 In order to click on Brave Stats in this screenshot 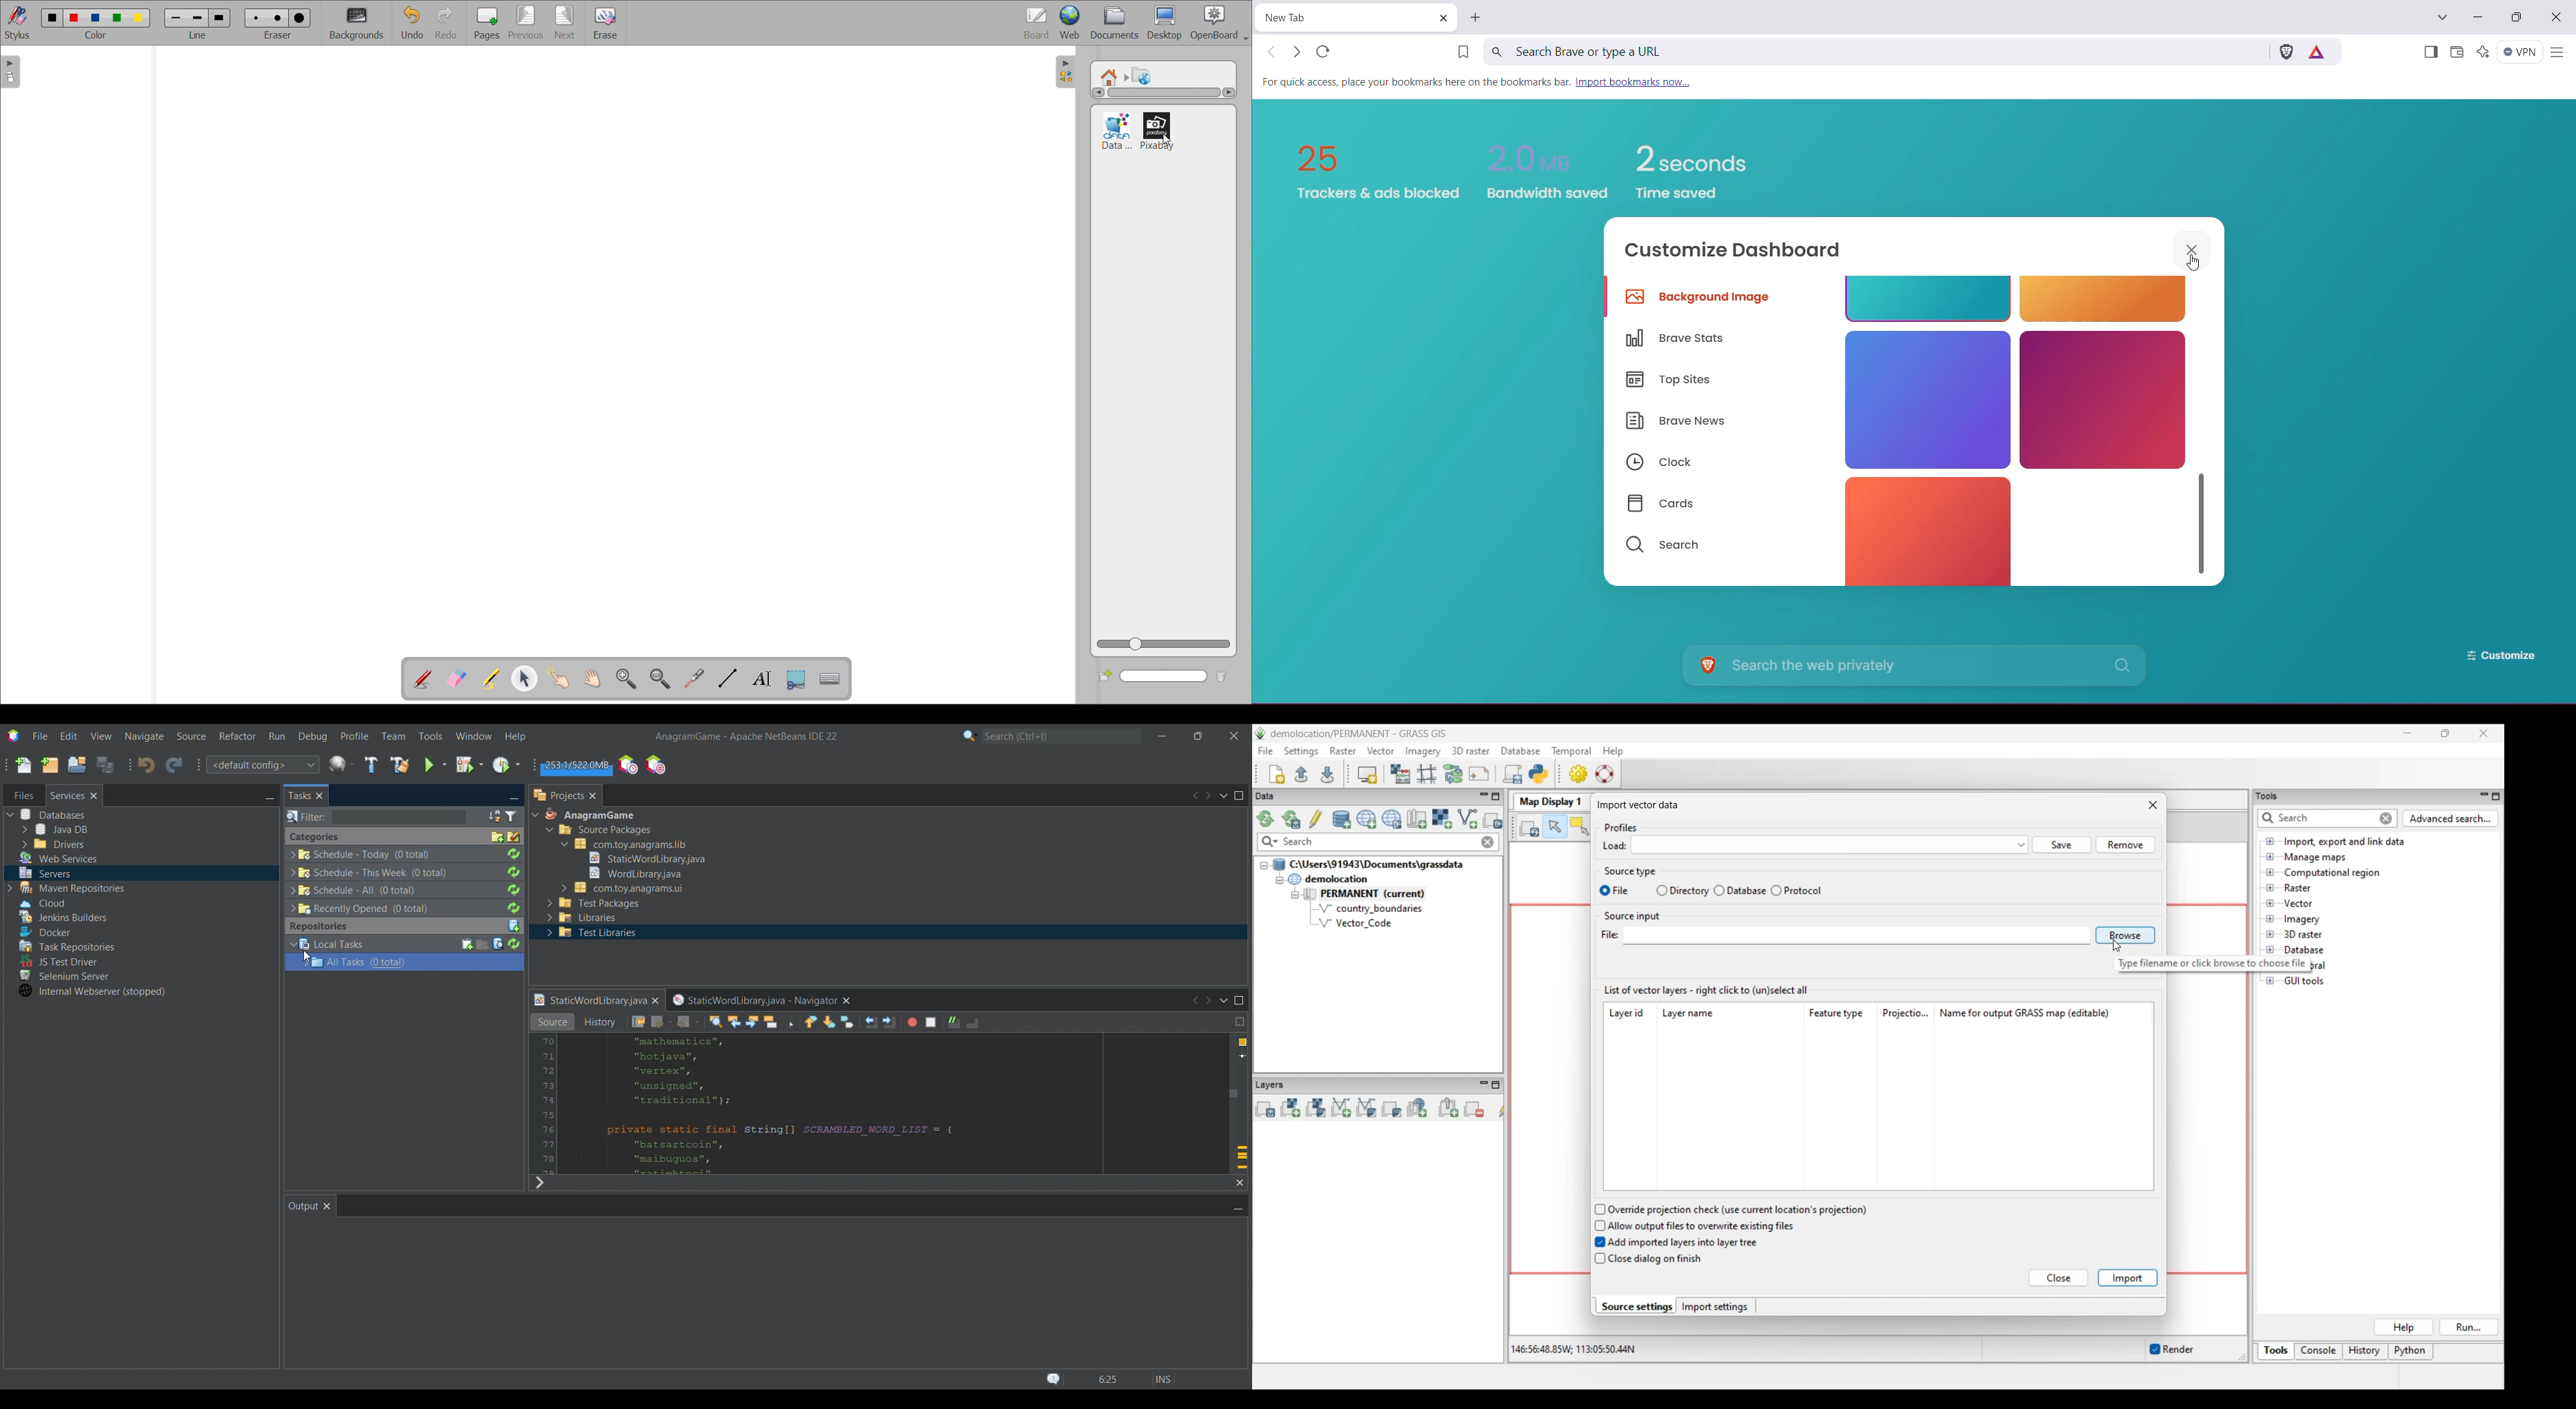, I will do `click(1680, 338)`.